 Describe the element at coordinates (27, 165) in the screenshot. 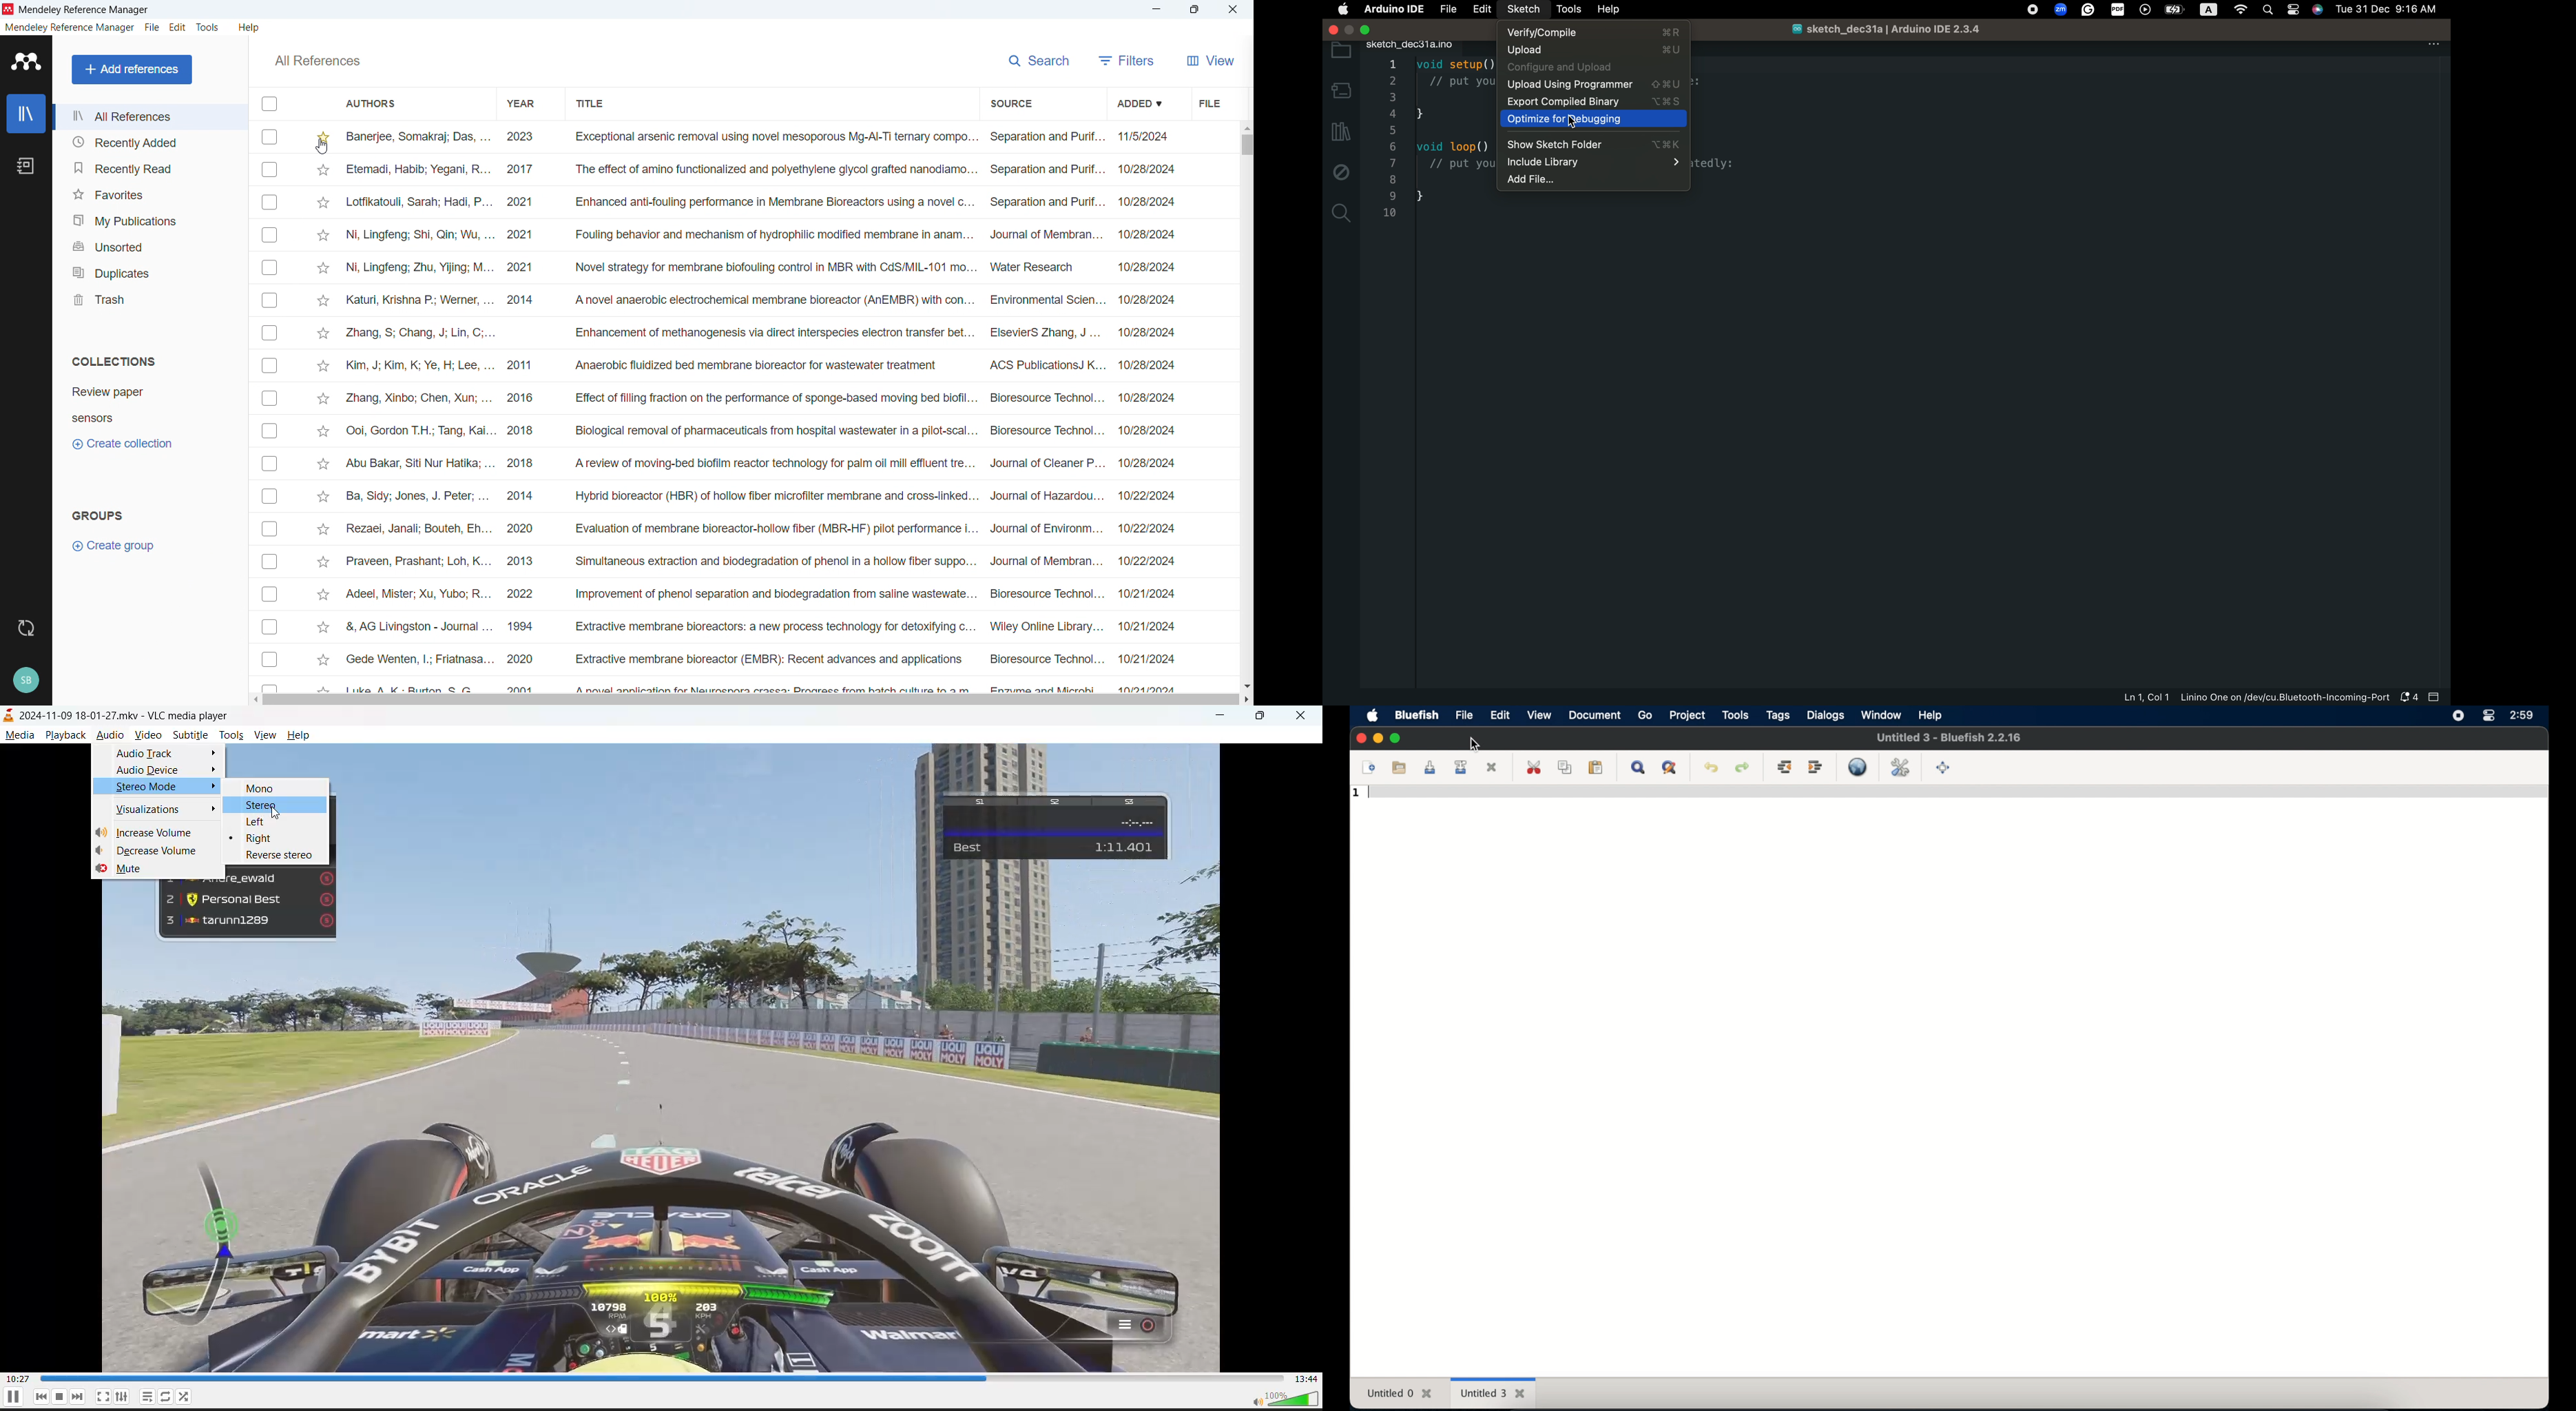

I see `notebook` at that location.